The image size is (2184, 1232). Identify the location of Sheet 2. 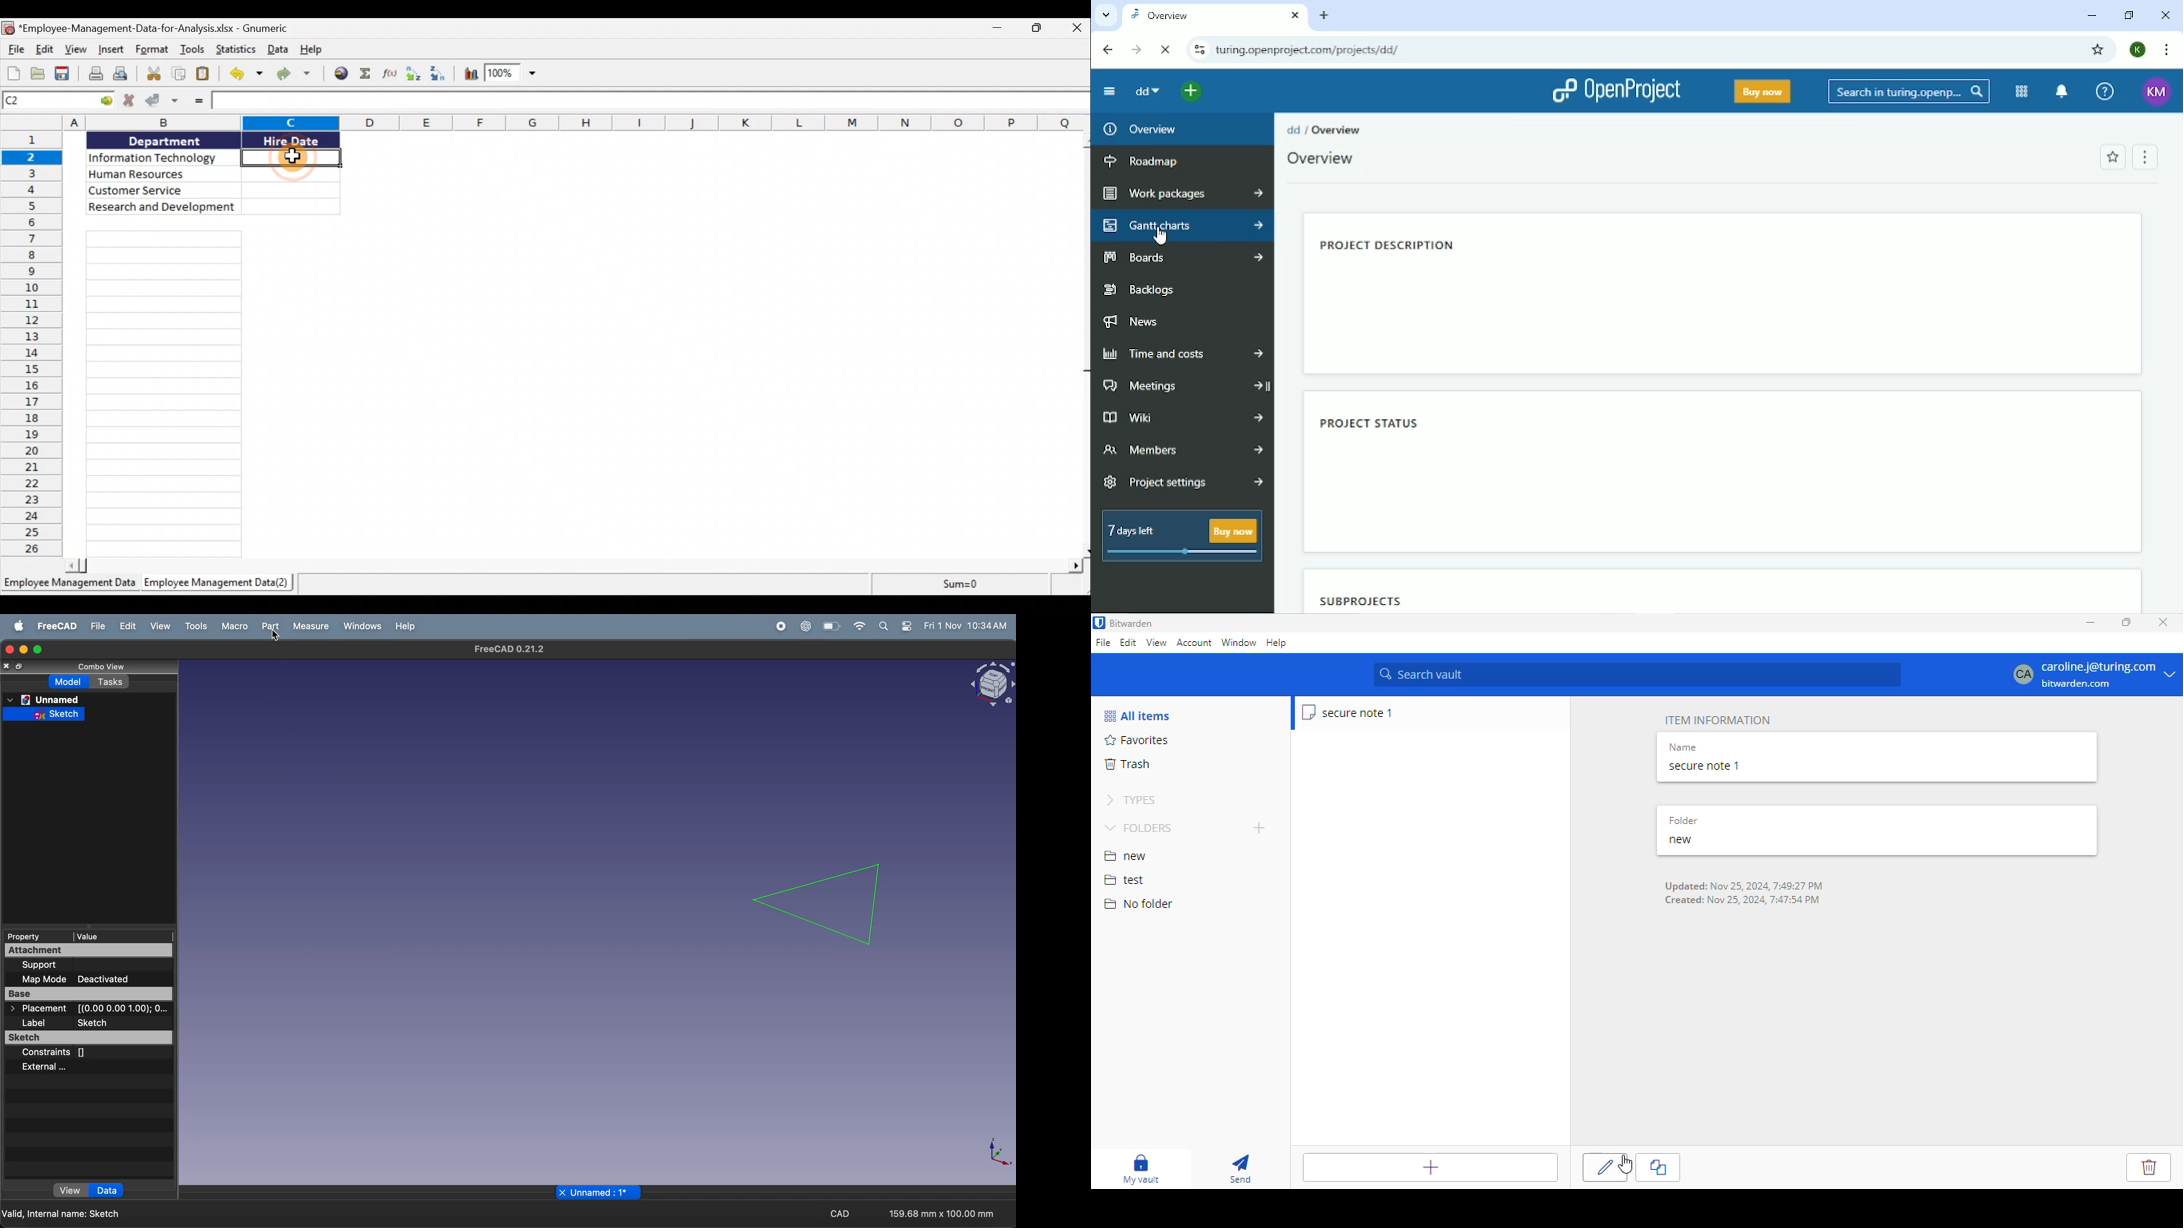
(222, 586).